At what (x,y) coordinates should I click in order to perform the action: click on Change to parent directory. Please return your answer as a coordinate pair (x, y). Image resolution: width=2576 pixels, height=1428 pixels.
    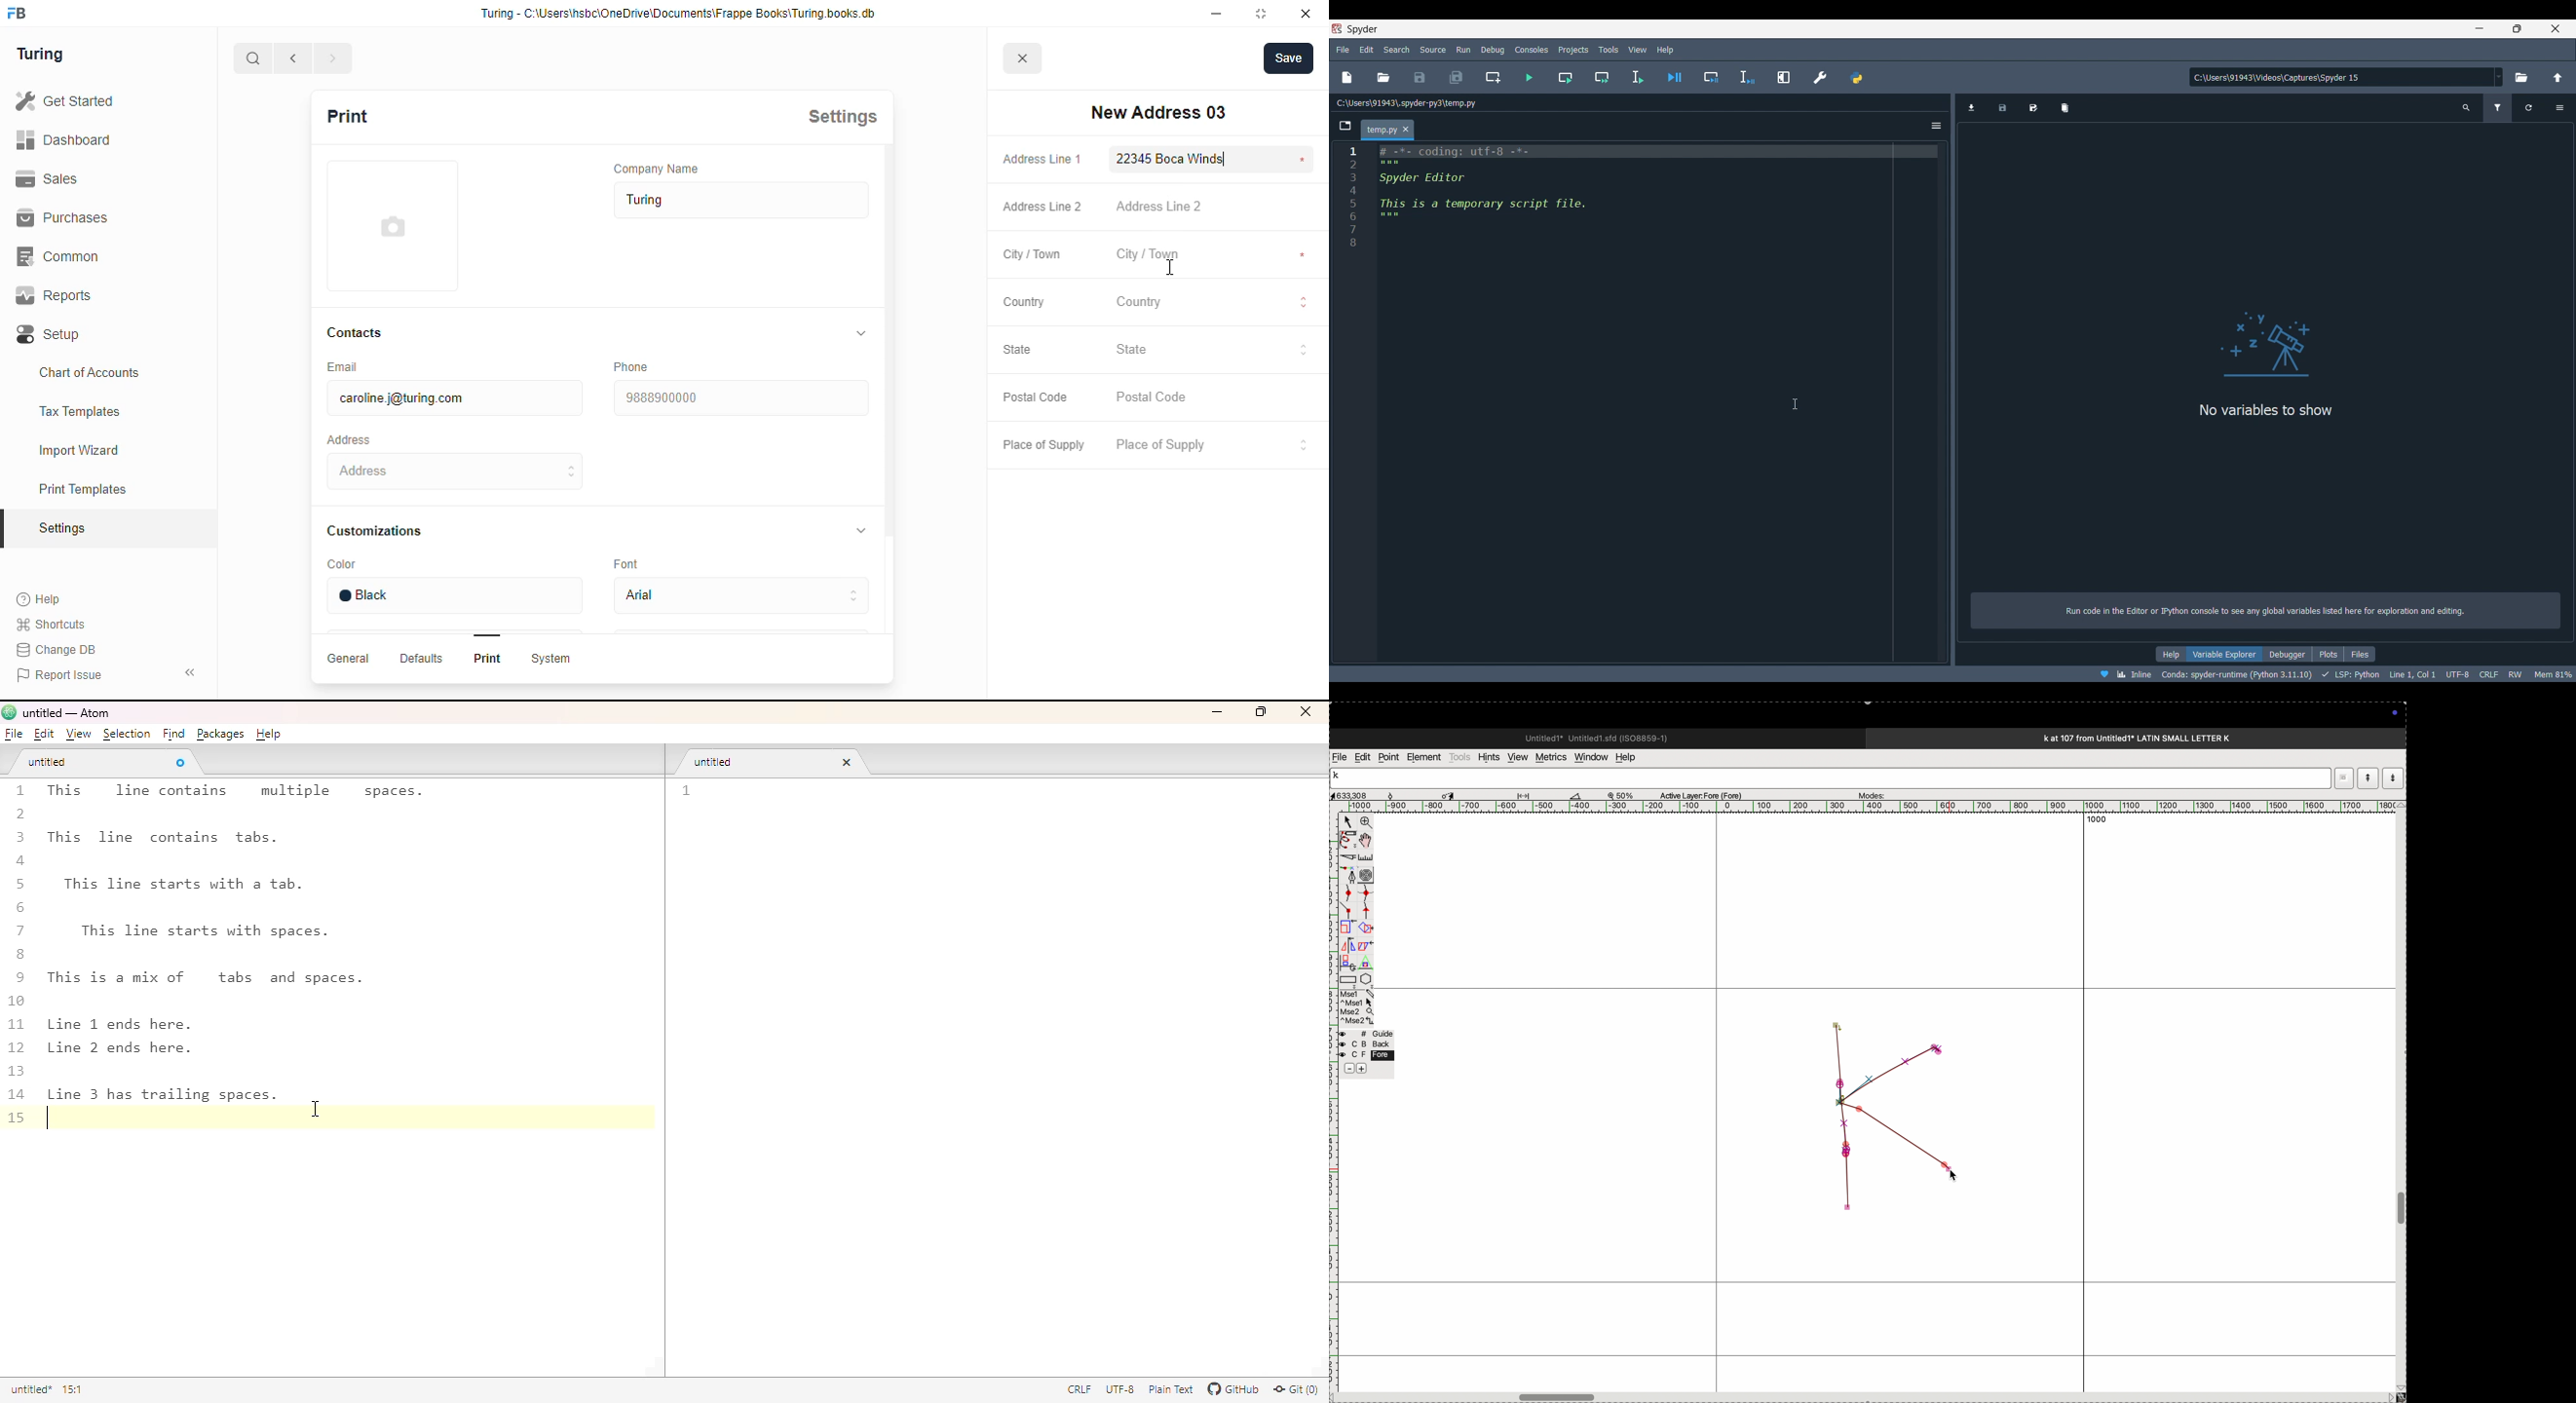
    Looking at the image, I should click on (2558, 77).